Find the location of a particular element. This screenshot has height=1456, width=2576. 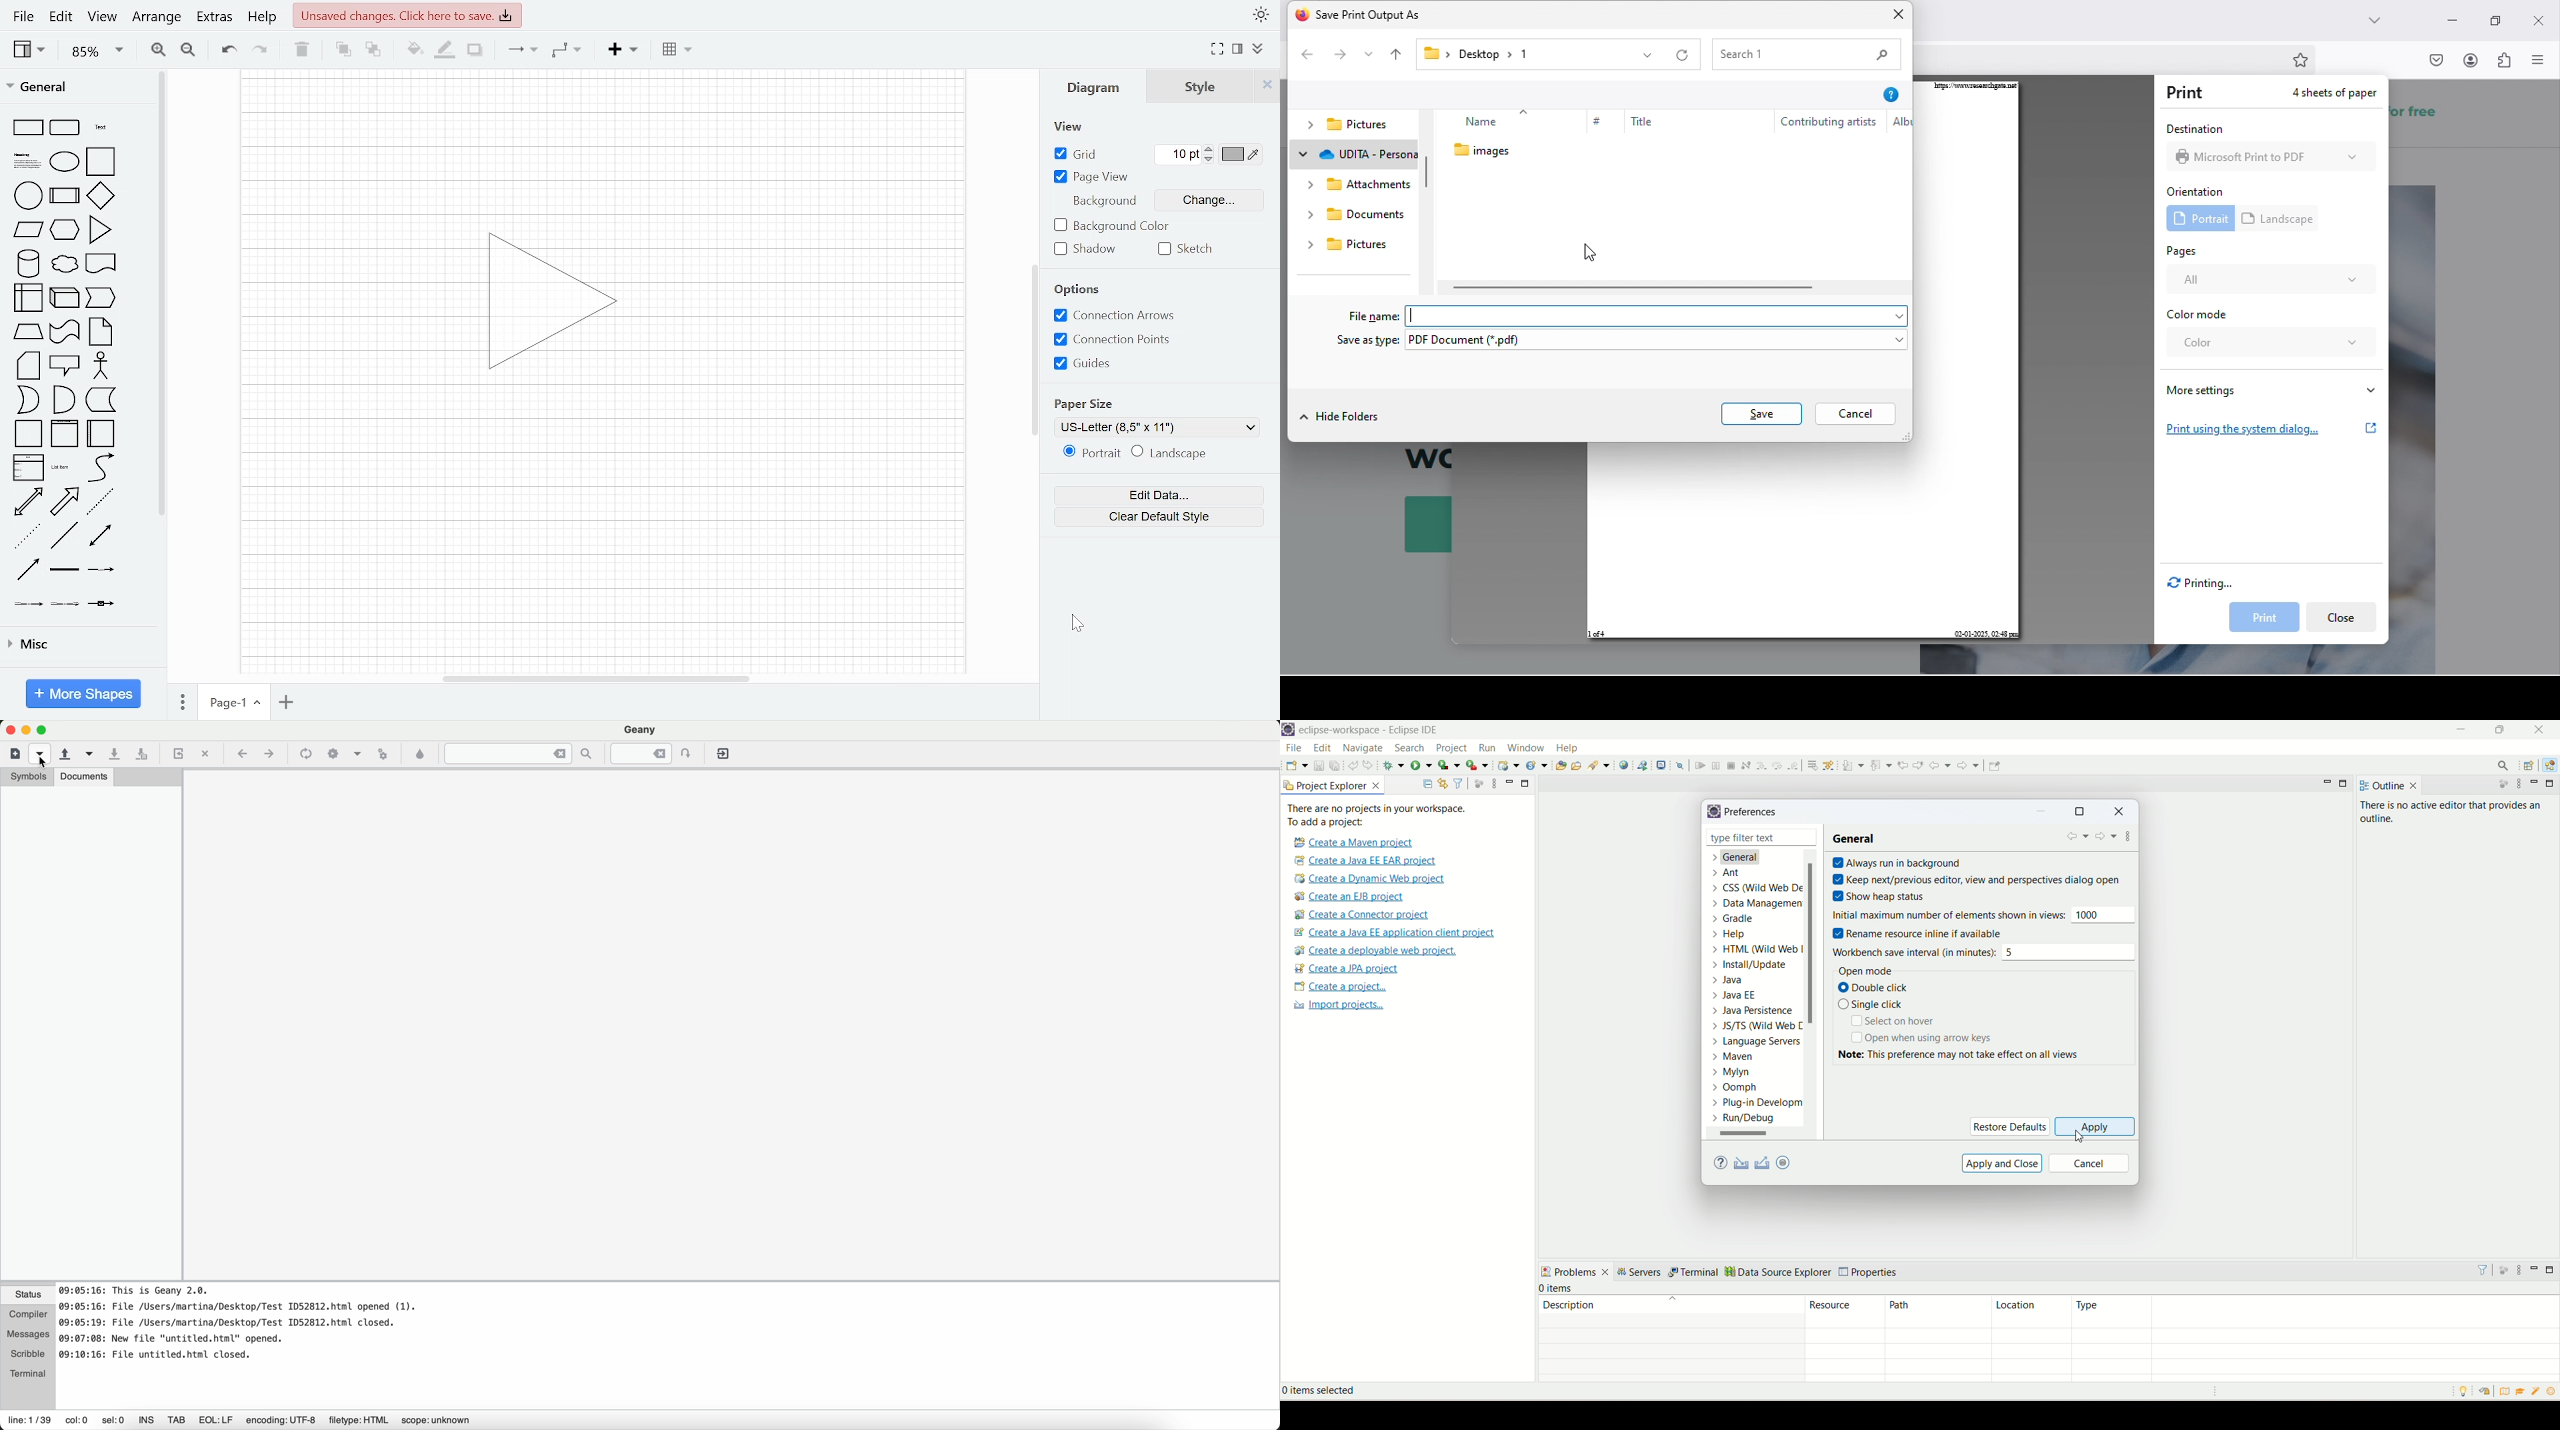

To back is located at coordinates (373, 49).